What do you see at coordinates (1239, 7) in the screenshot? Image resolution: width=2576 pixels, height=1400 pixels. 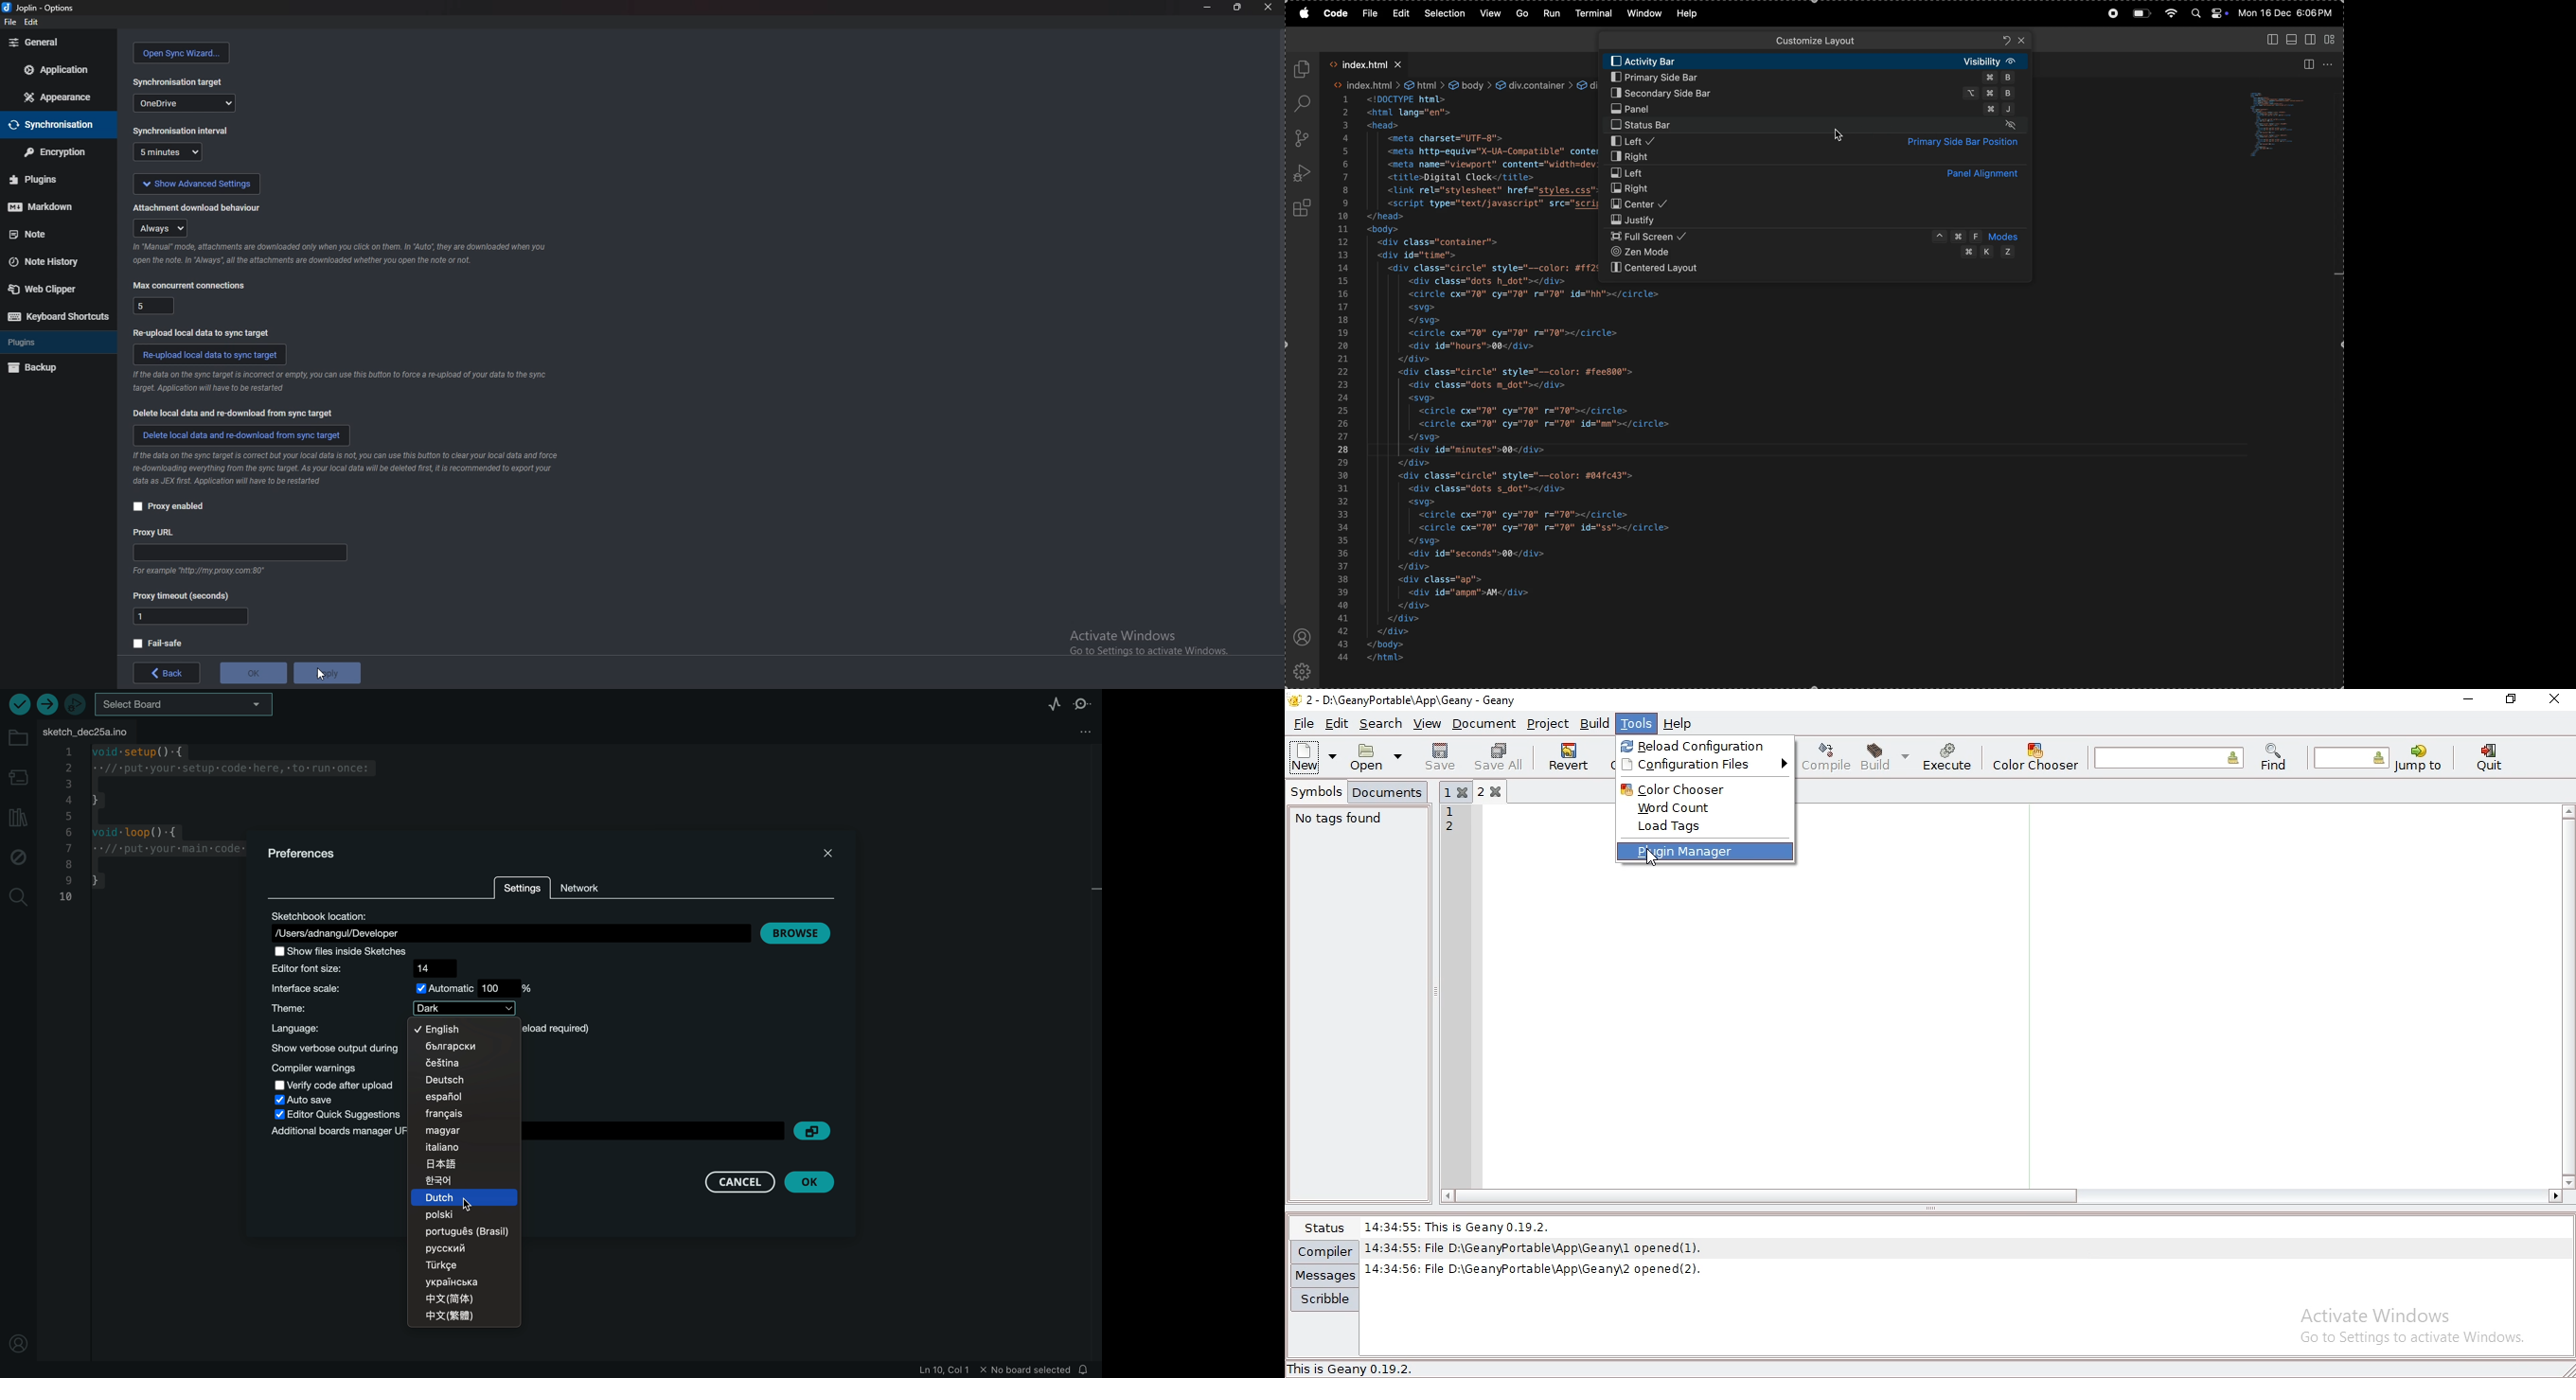 I see `resize` at bounding box center [1239, 7].